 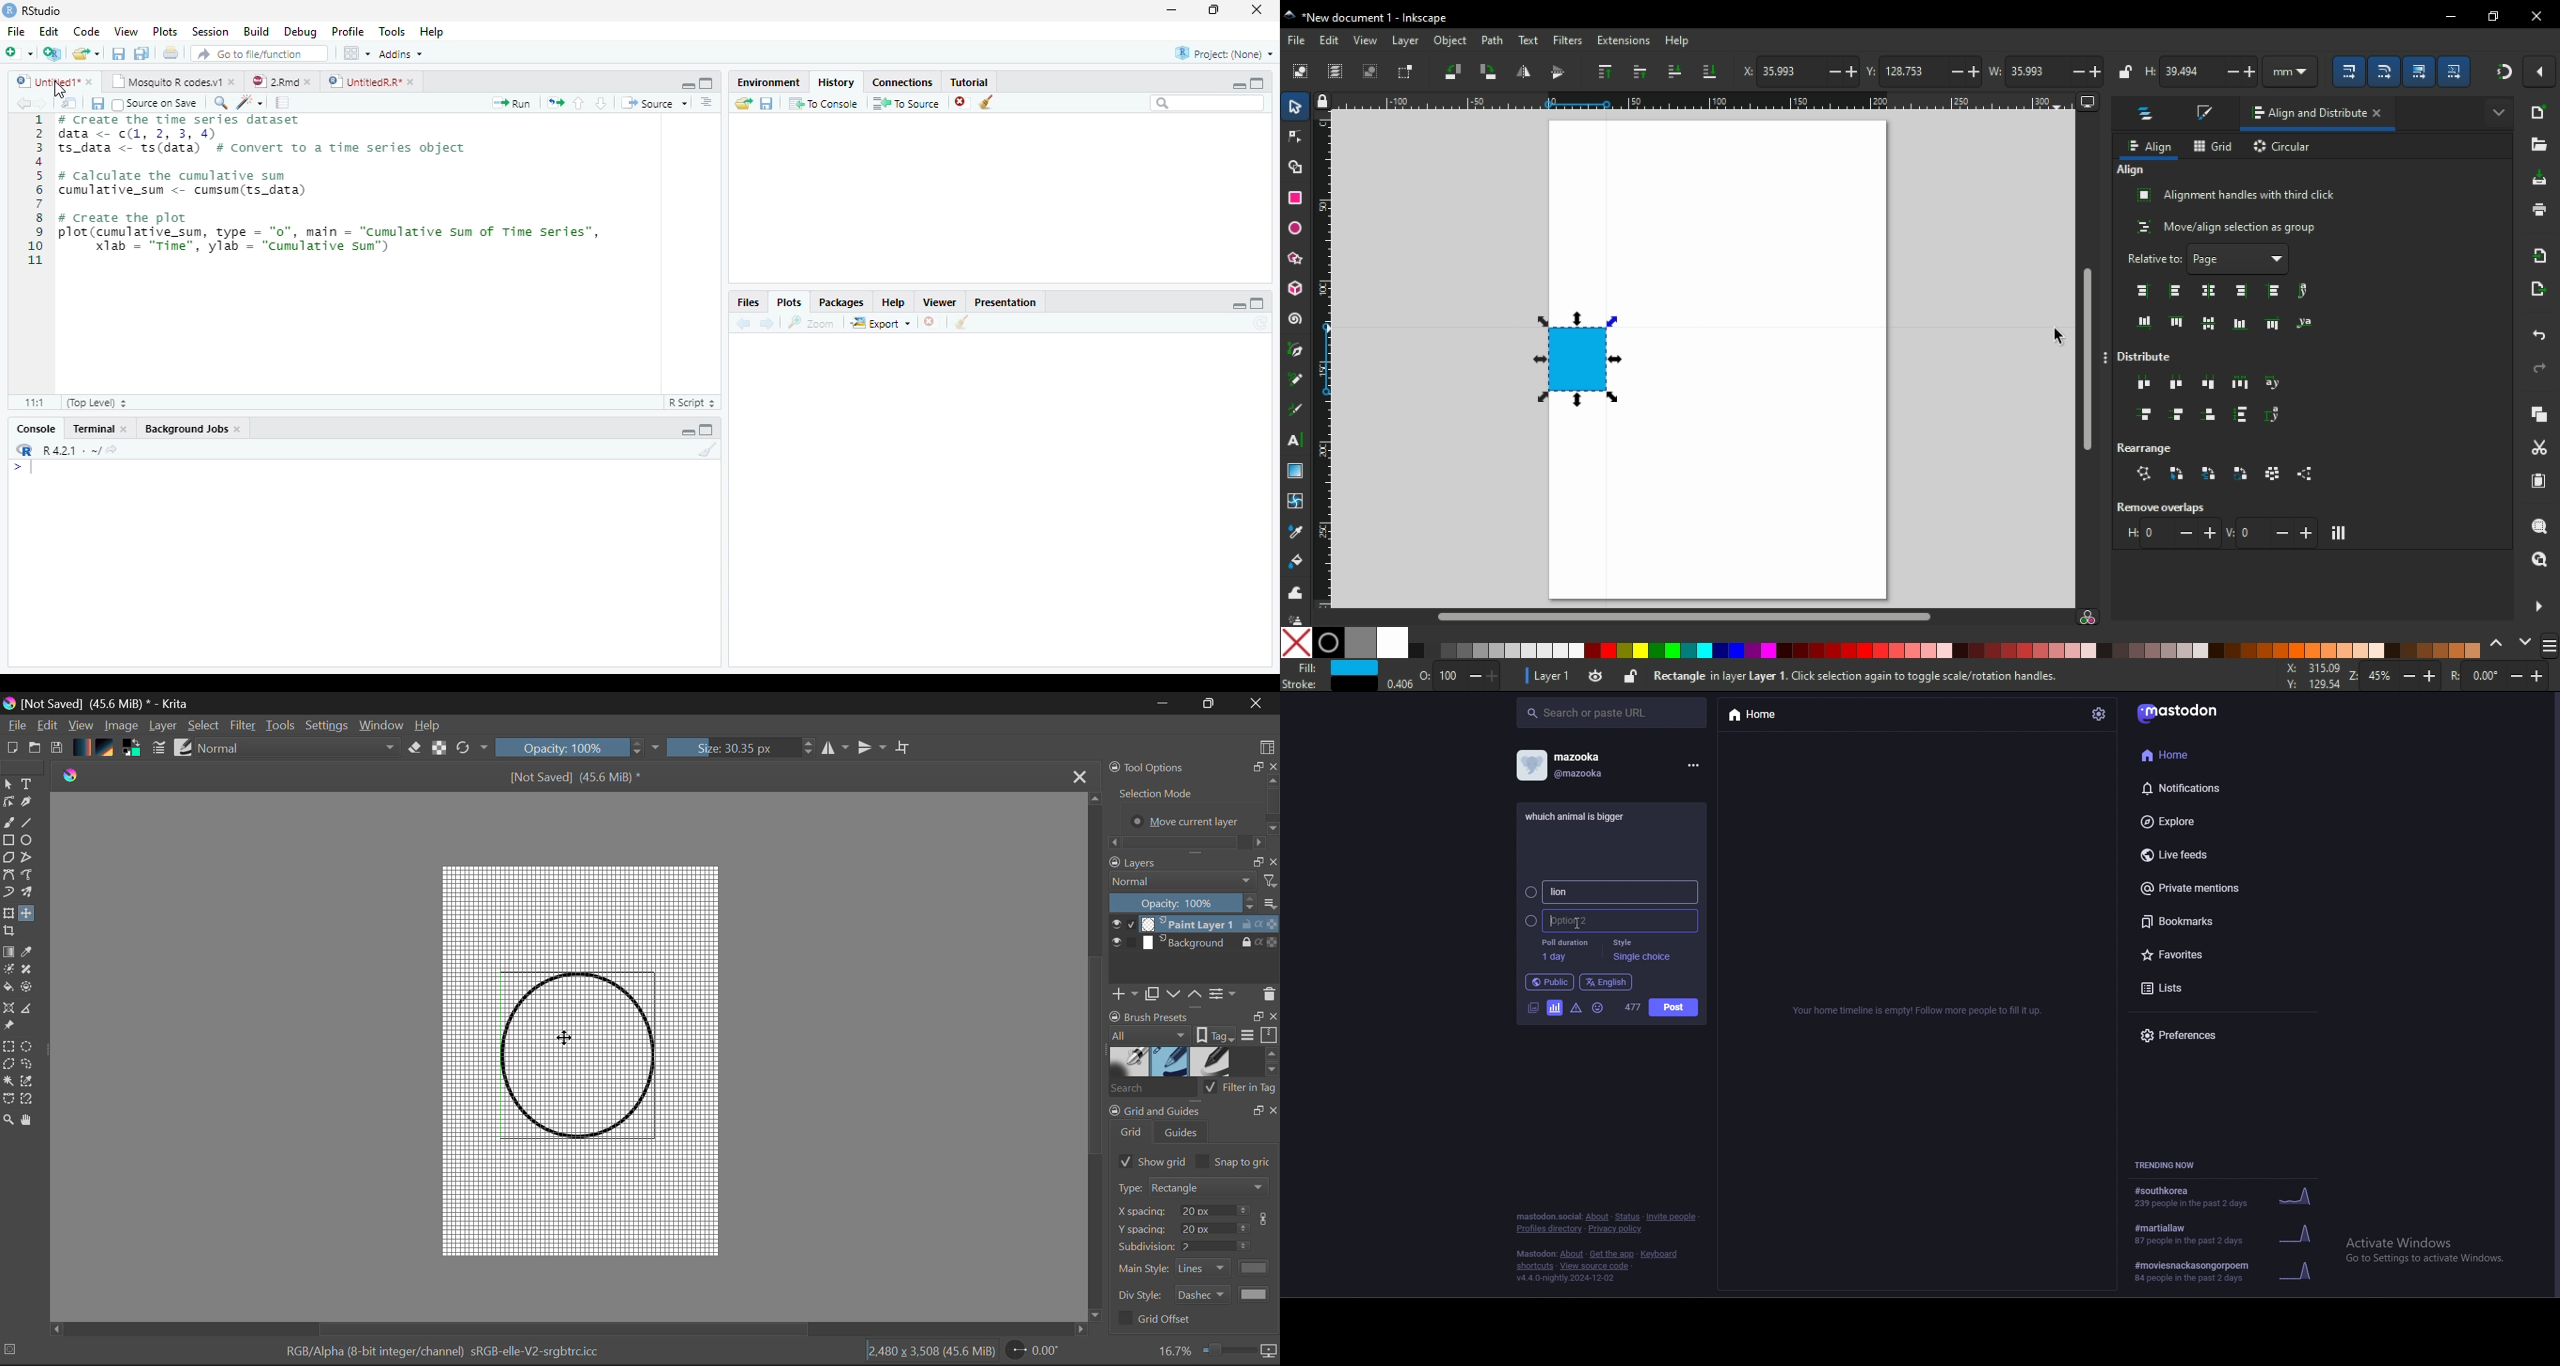 What do you see at coordinates (1297, 592) in the screenshot?
I see `tweak tool` at bounding box center [1297, 592].